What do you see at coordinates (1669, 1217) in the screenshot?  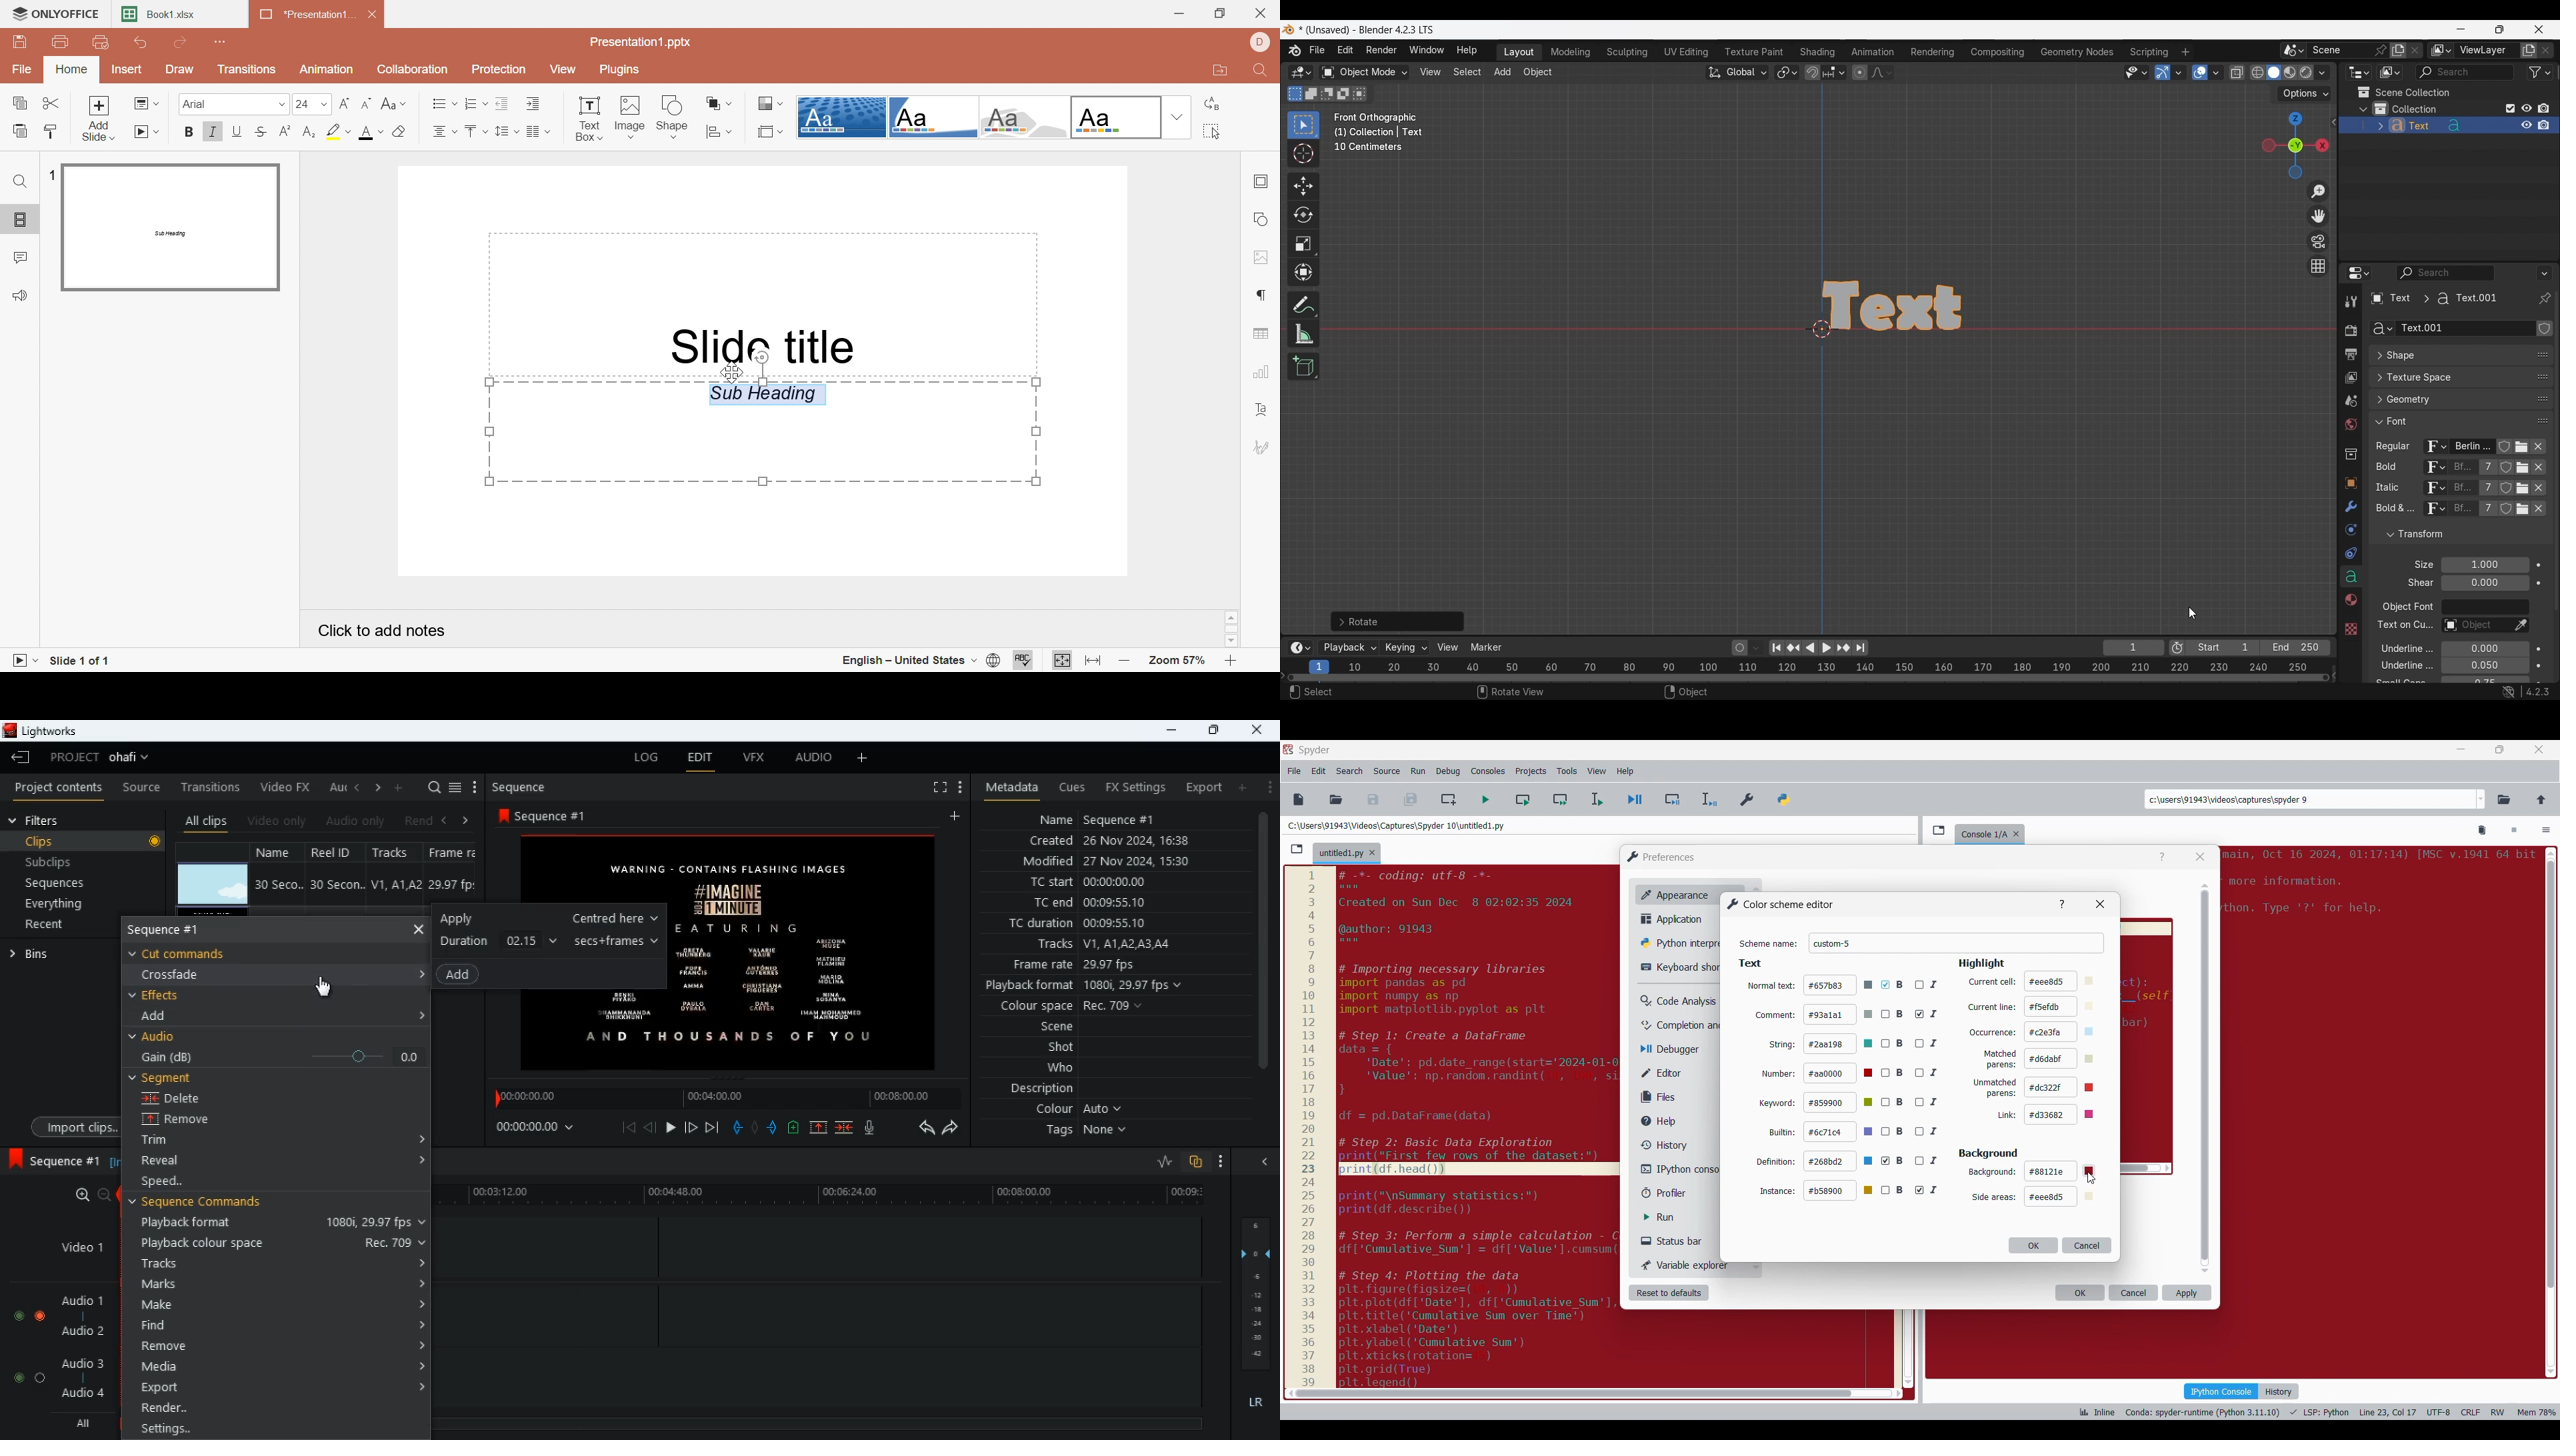 I see `Run` at bounding box center [1669, 1217].